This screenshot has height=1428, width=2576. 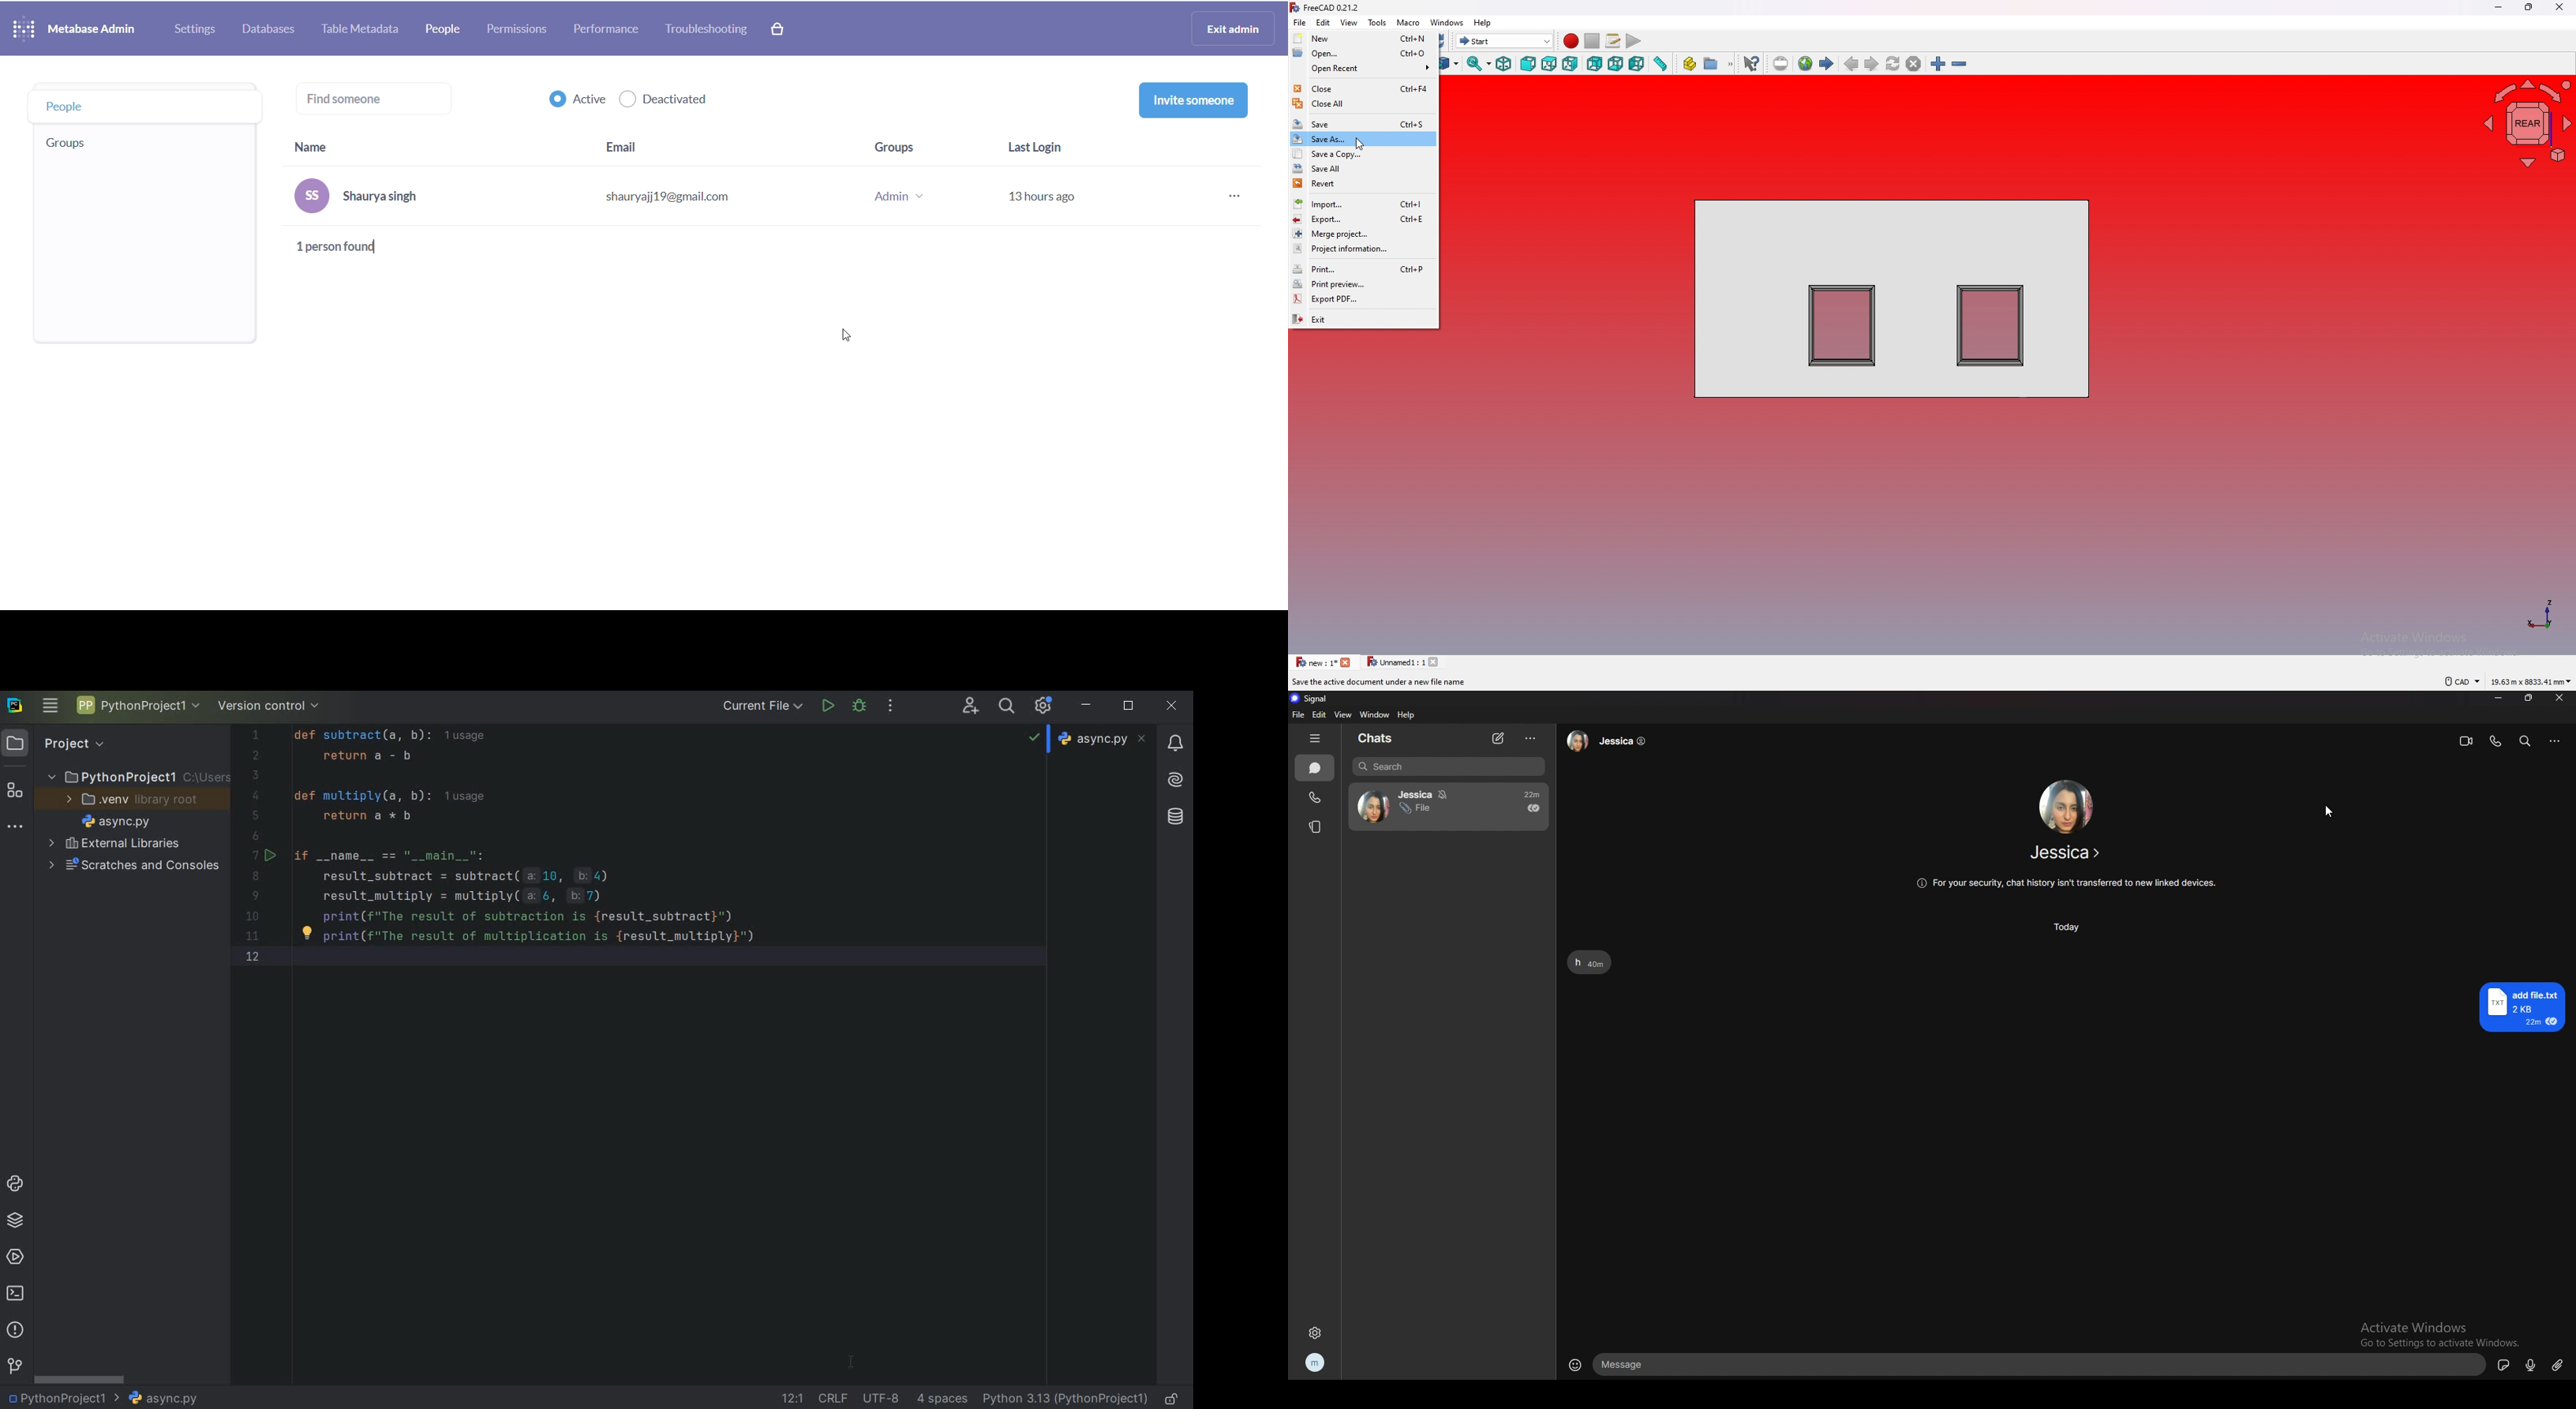 I want to click on project name, so click(x=63, y=1399).